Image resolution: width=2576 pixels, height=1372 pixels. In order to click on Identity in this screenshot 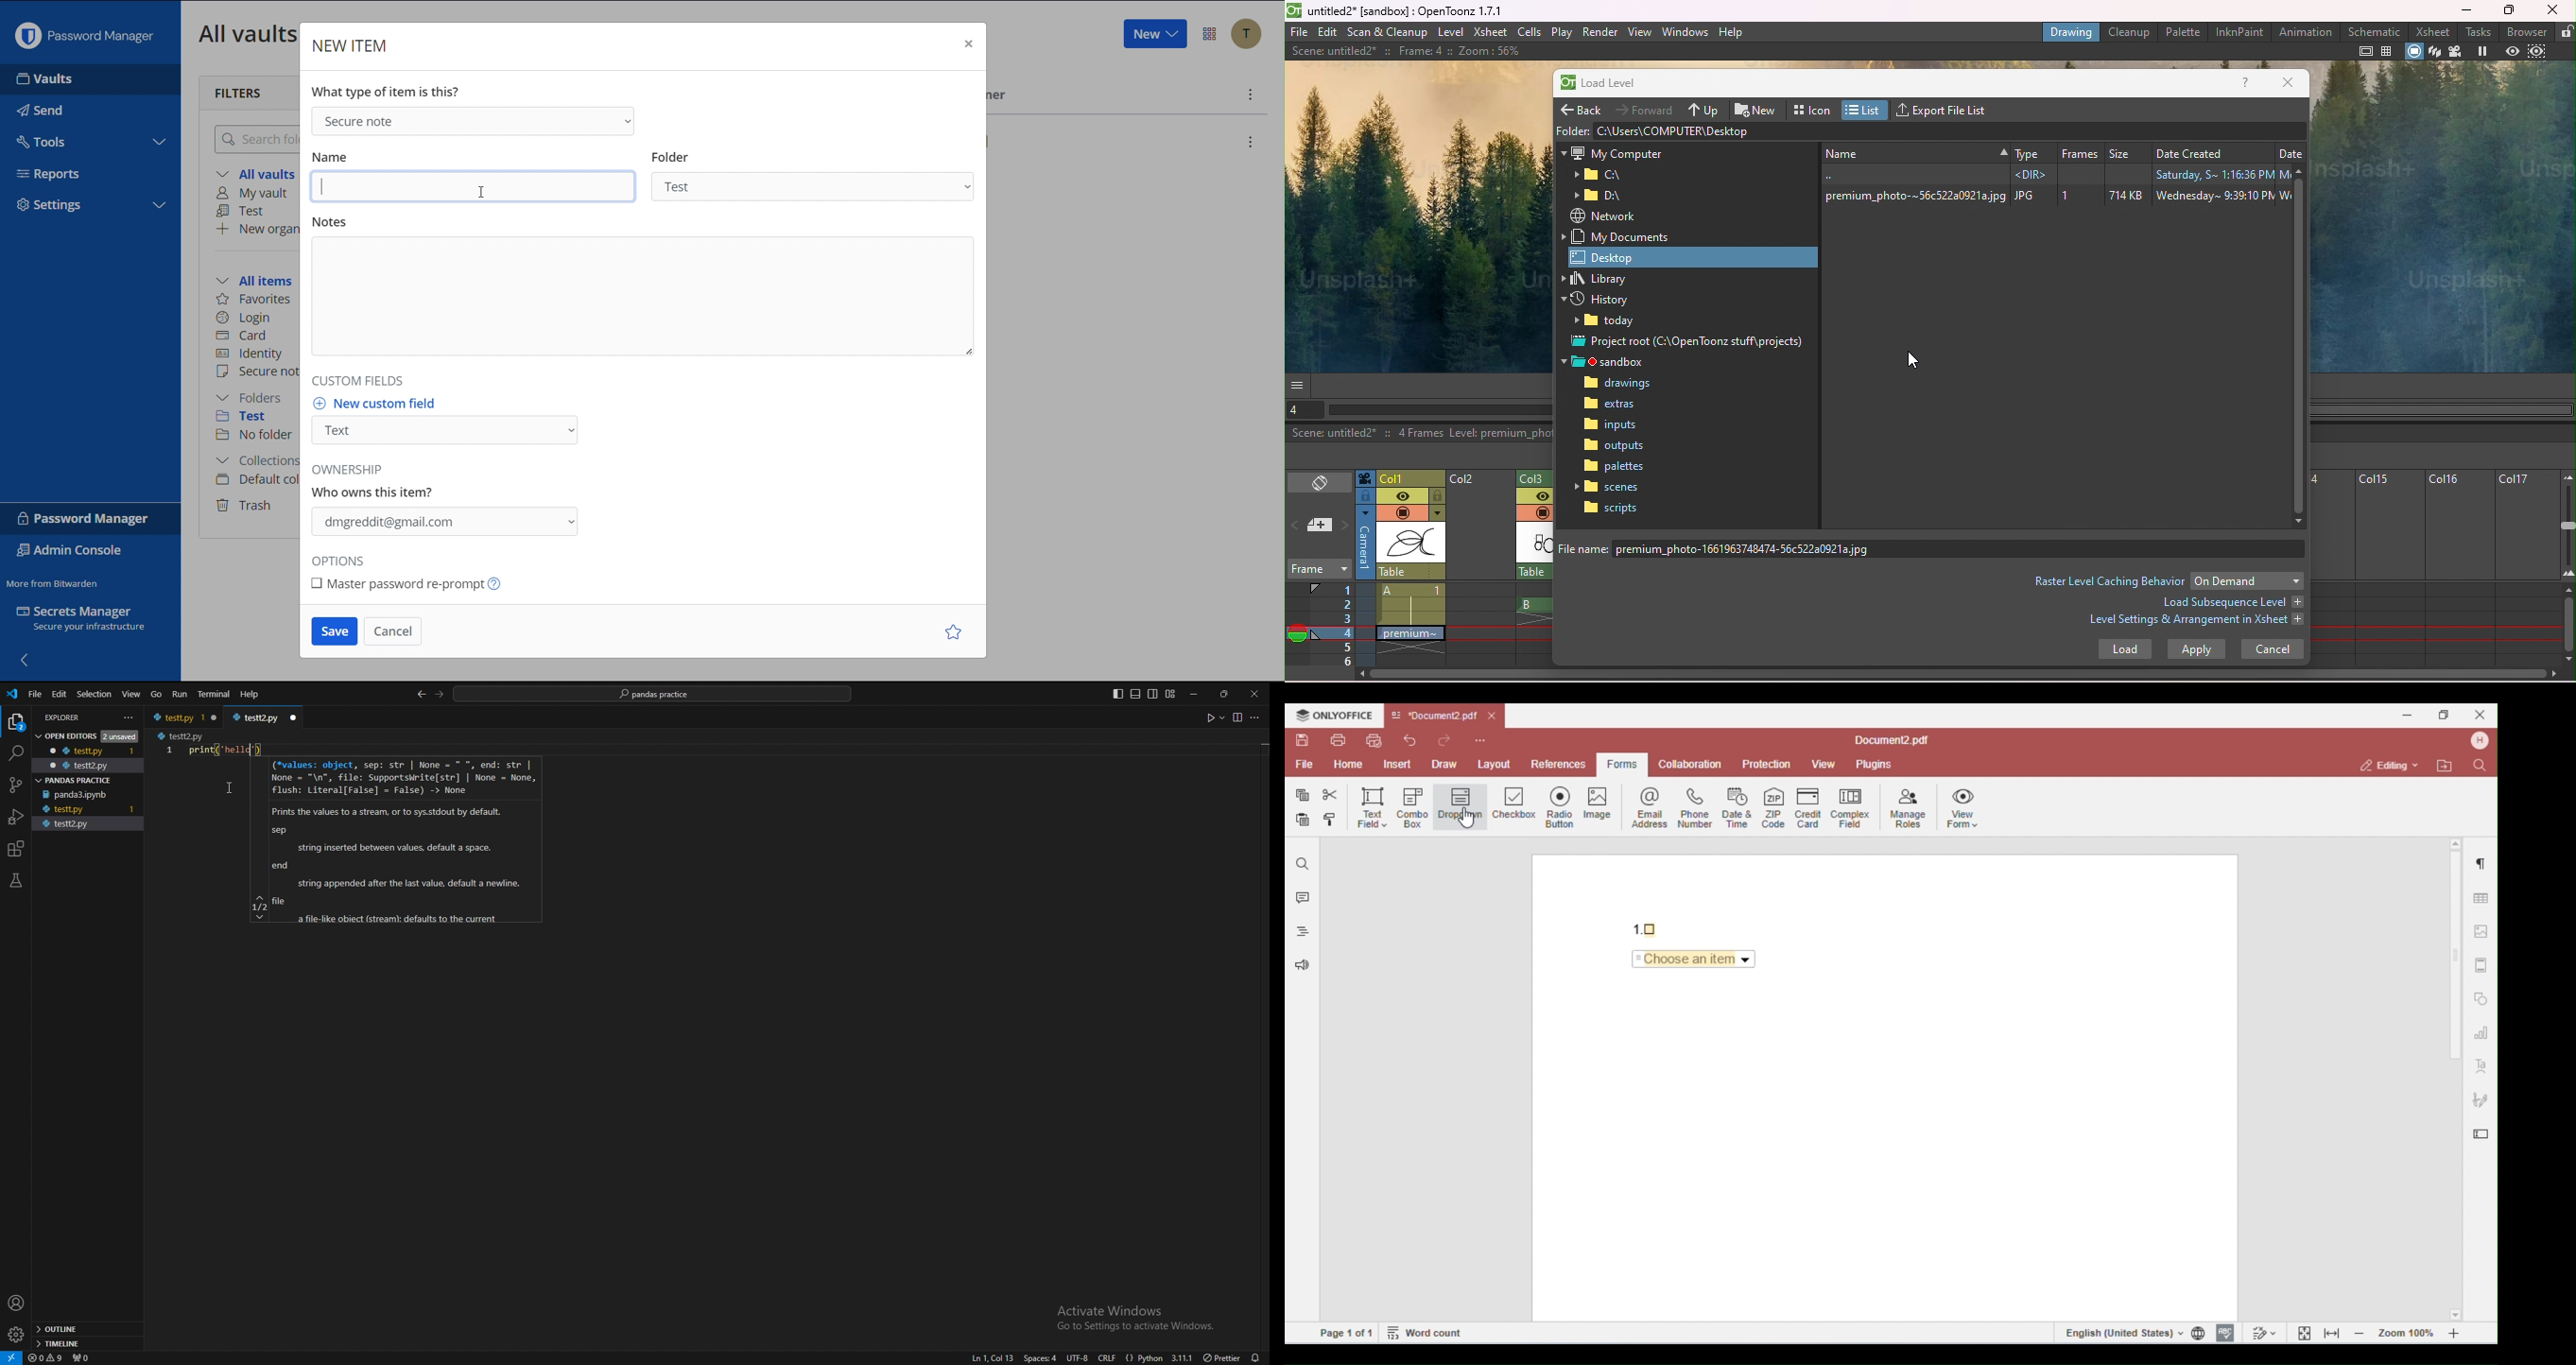, I will do `click(251, 354)`.